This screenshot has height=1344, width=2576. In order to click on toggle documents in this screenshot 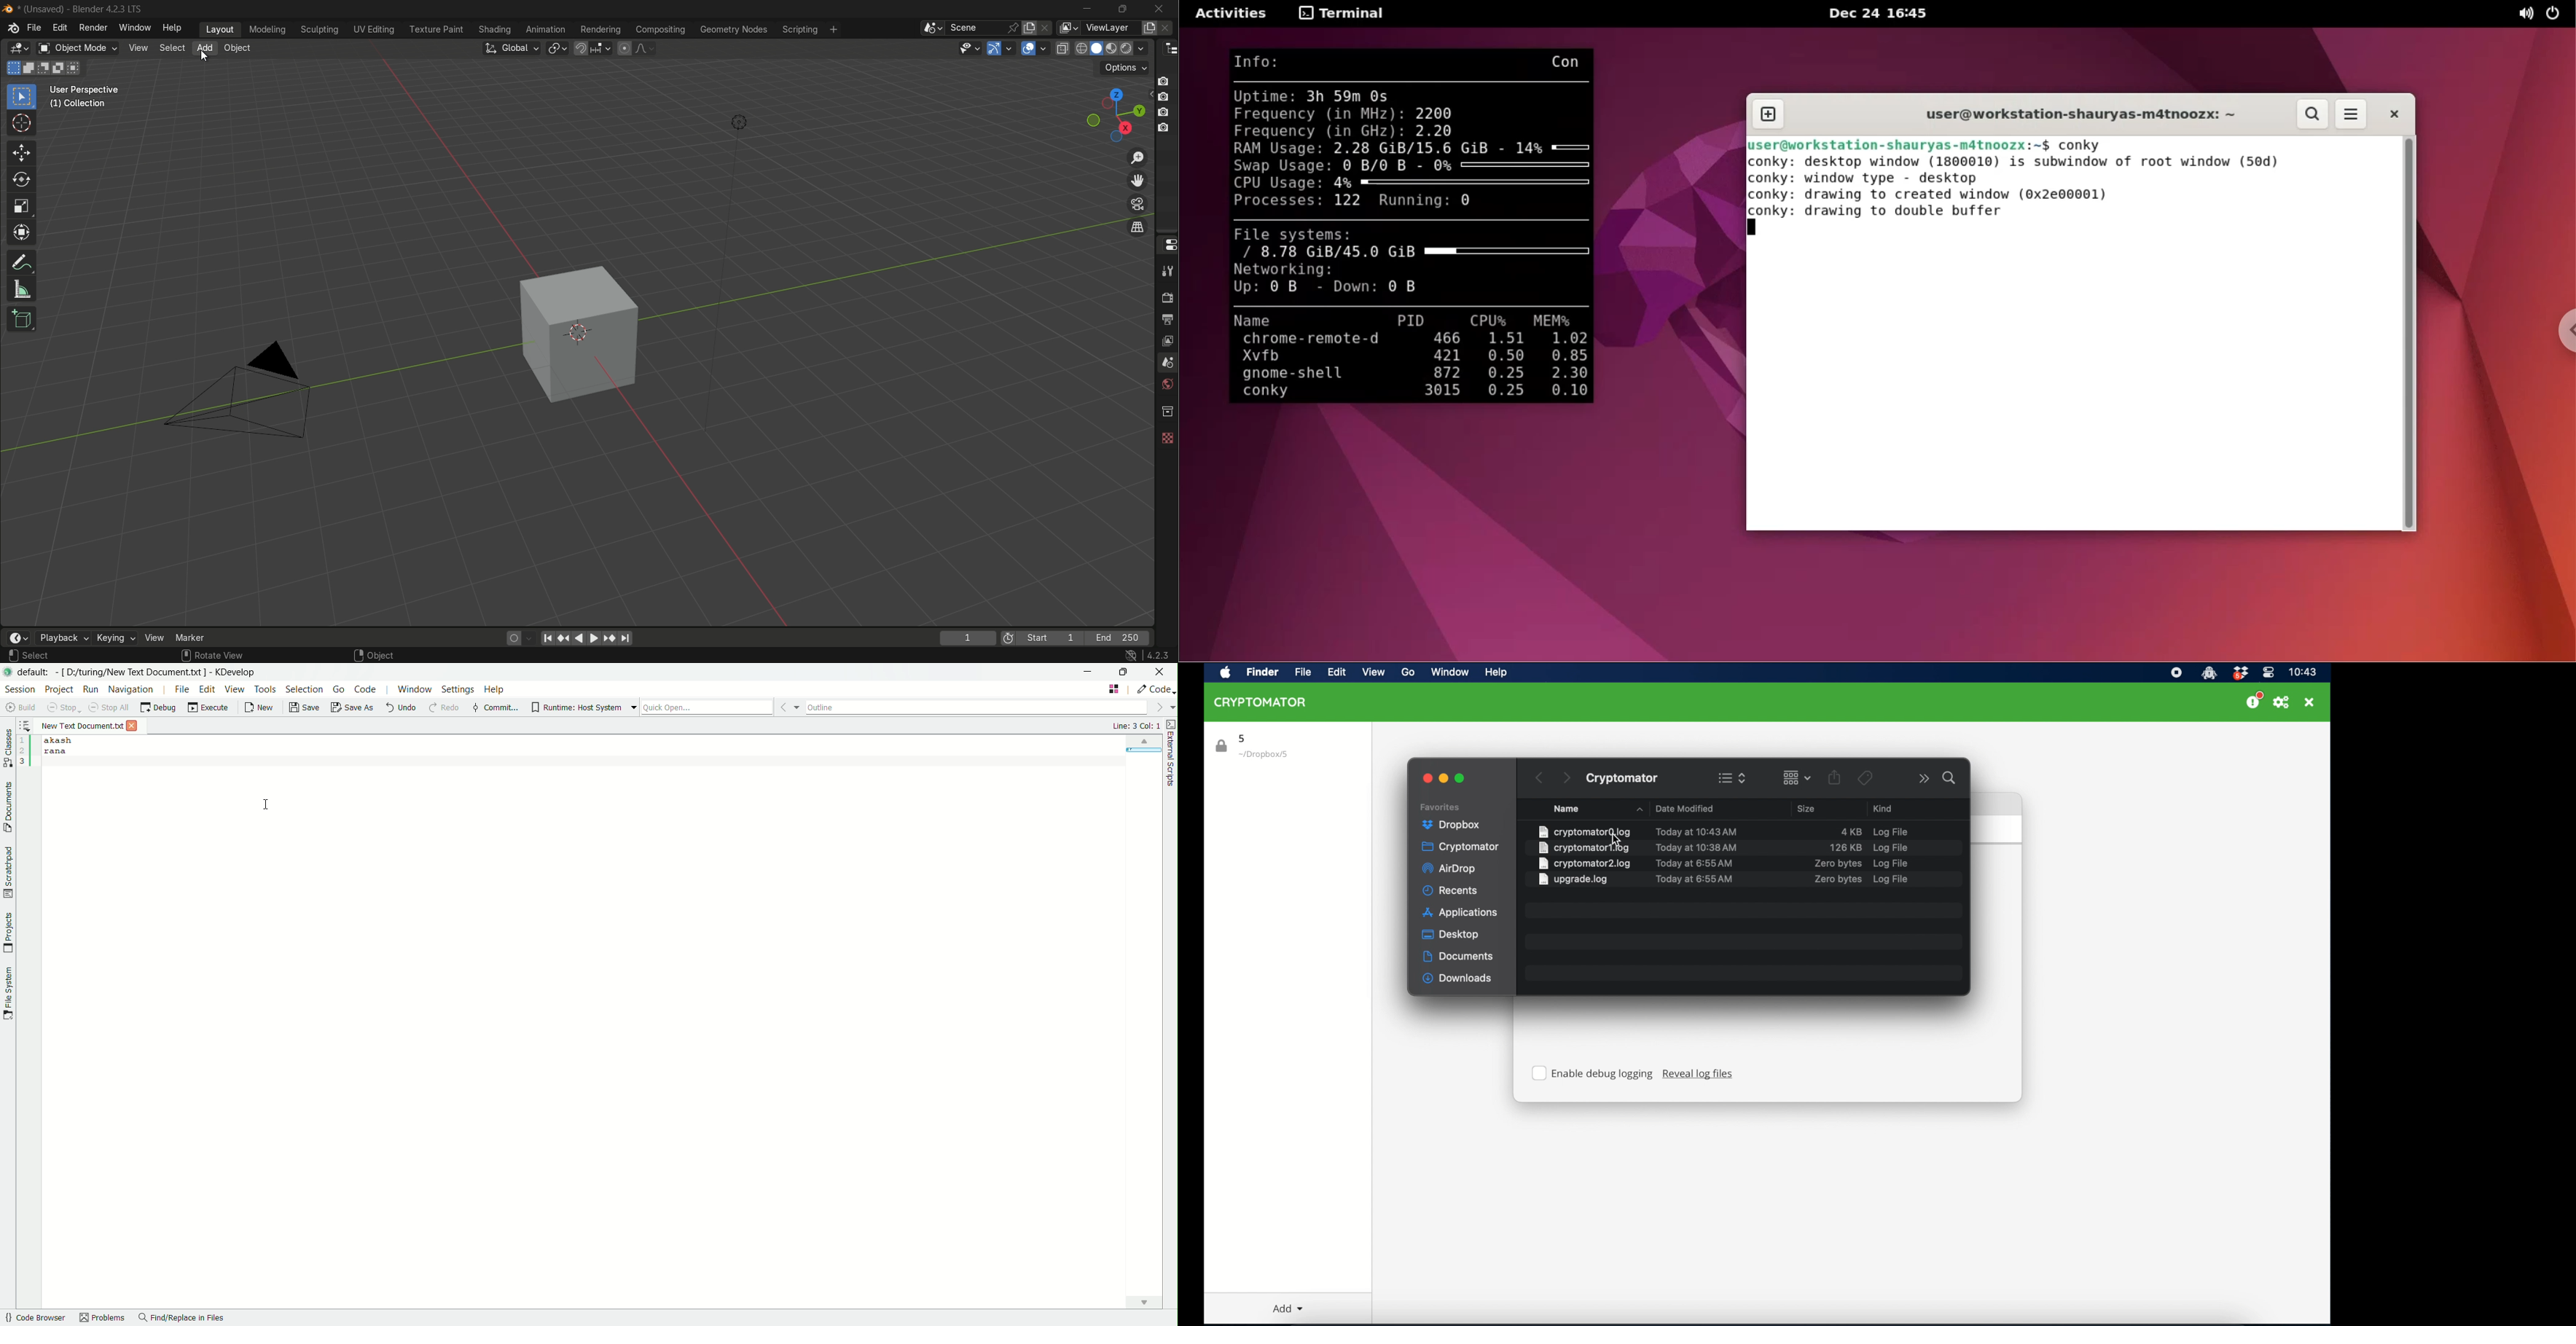, I will do `click(7, 805)`.